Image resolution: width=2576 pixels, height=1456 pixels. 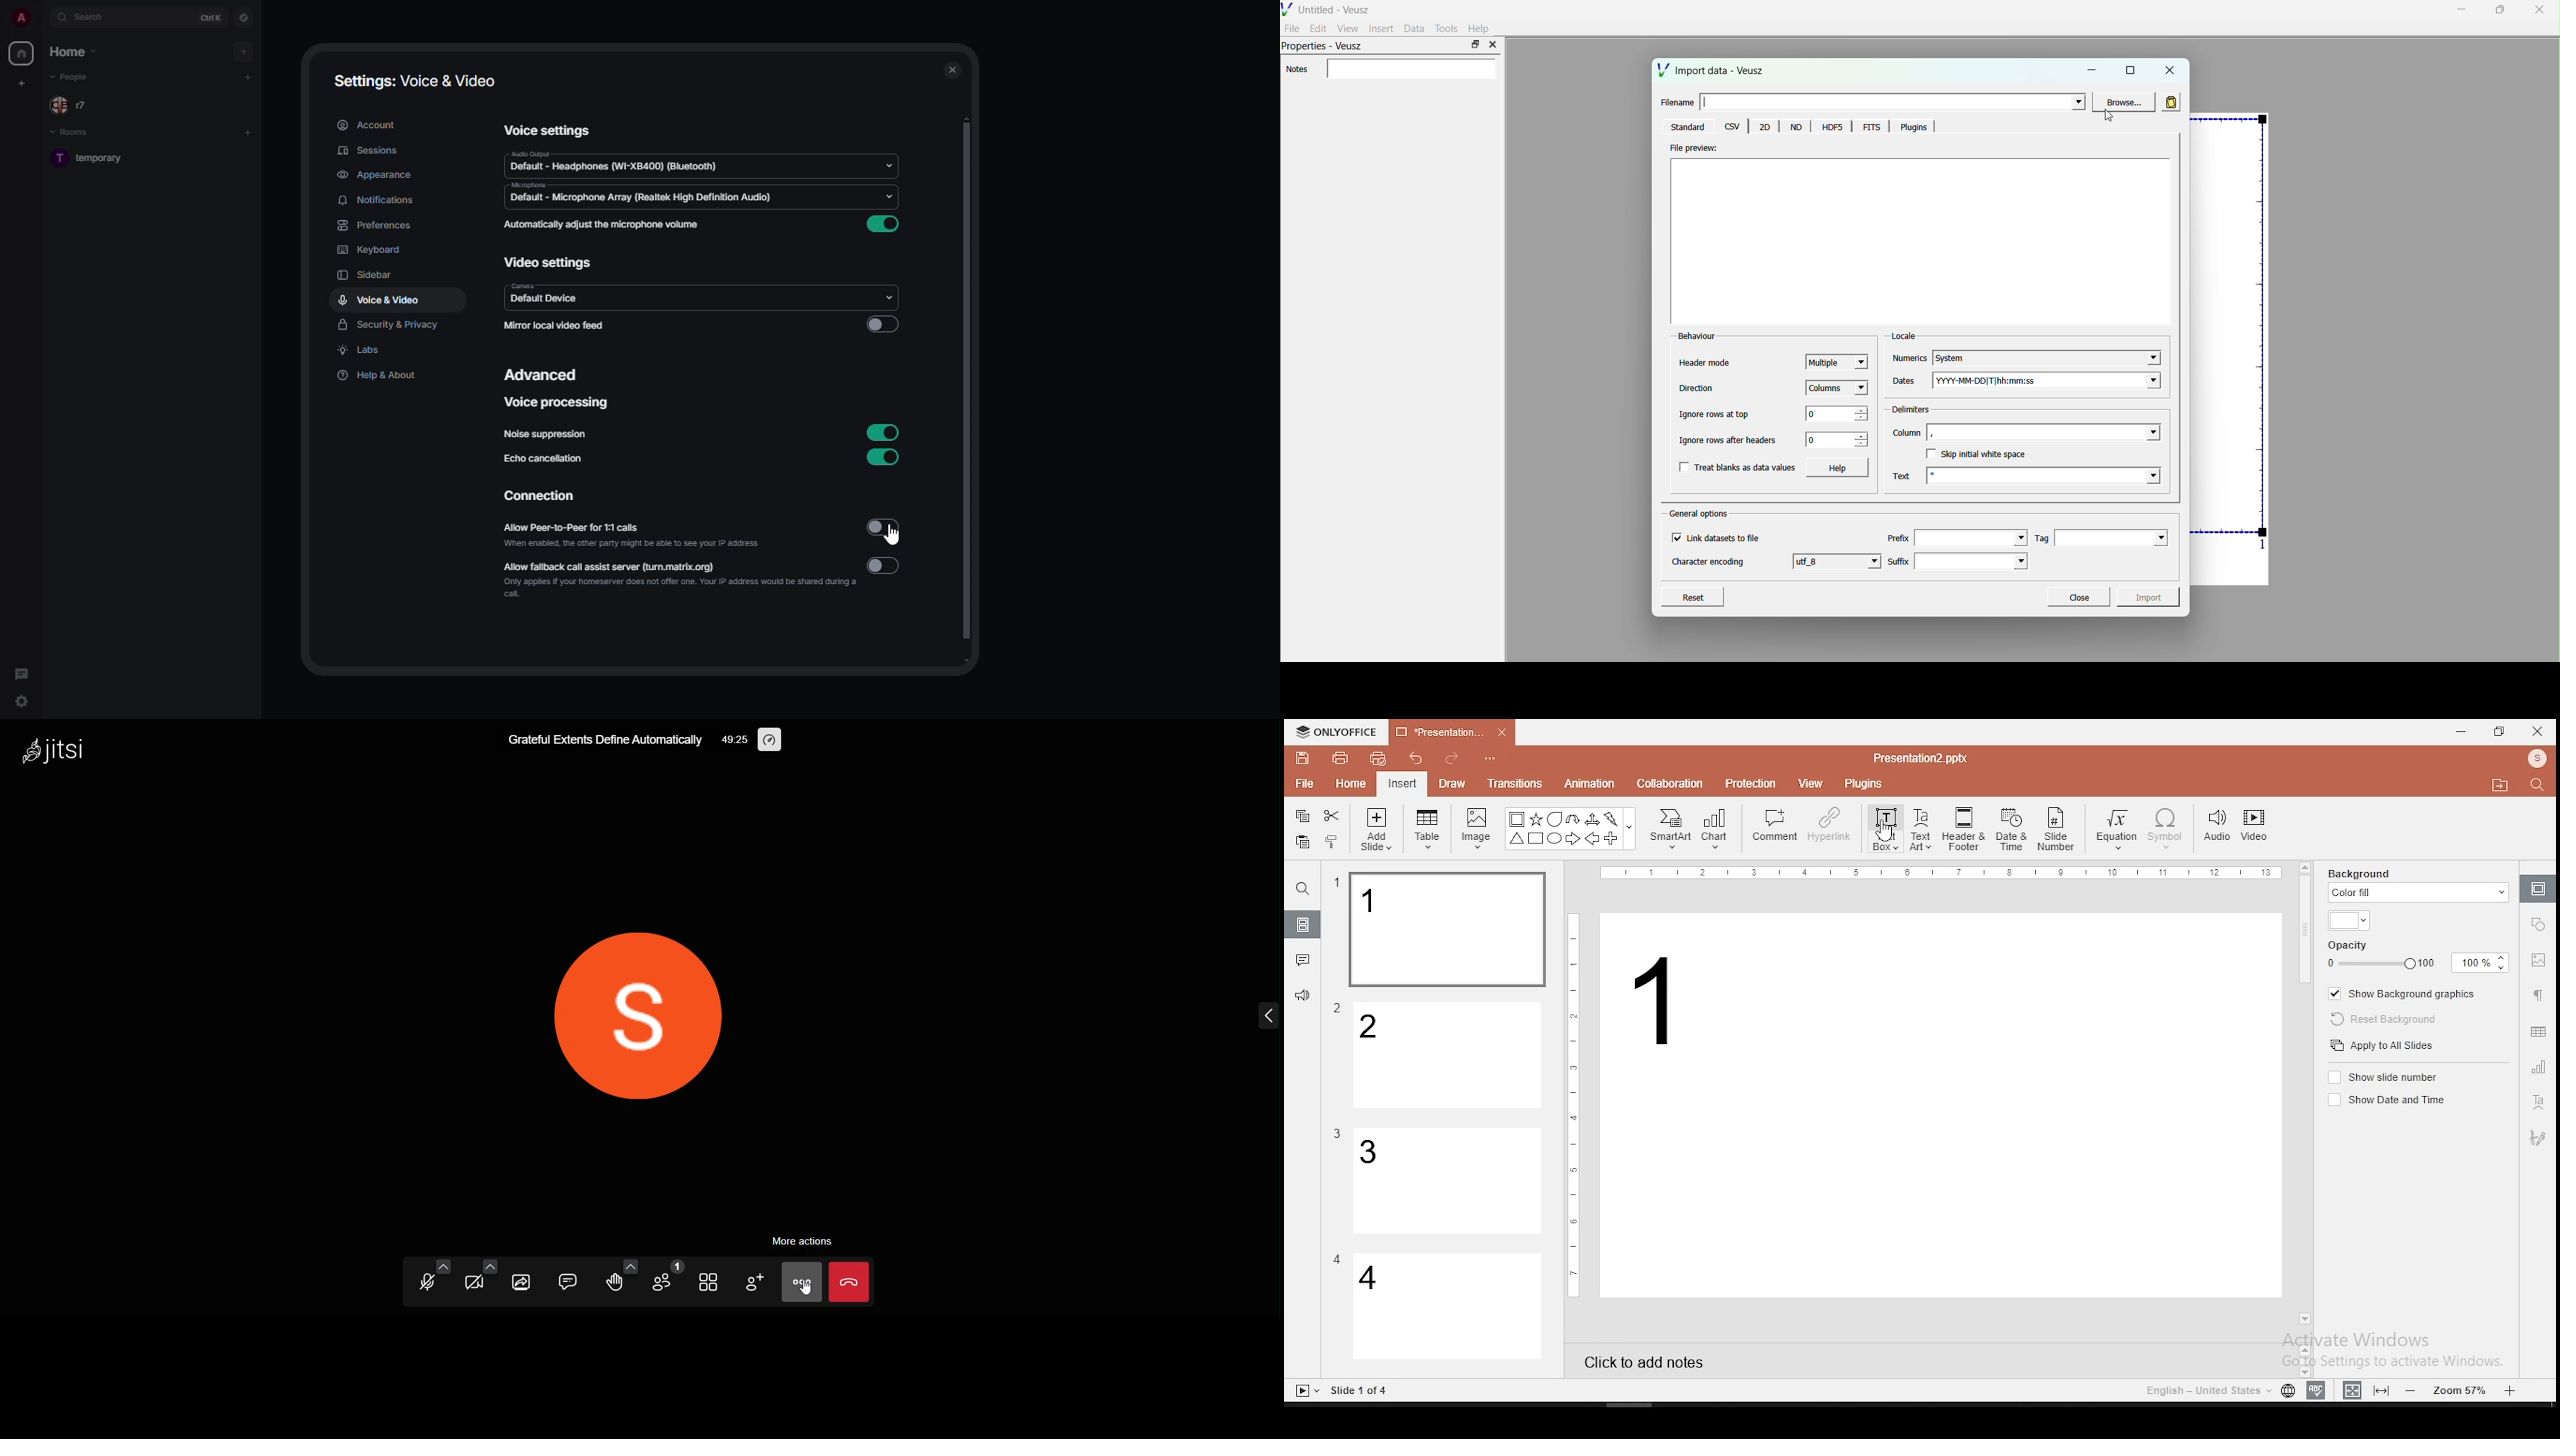 I want to click on cursor, so click(x=400, y=310).